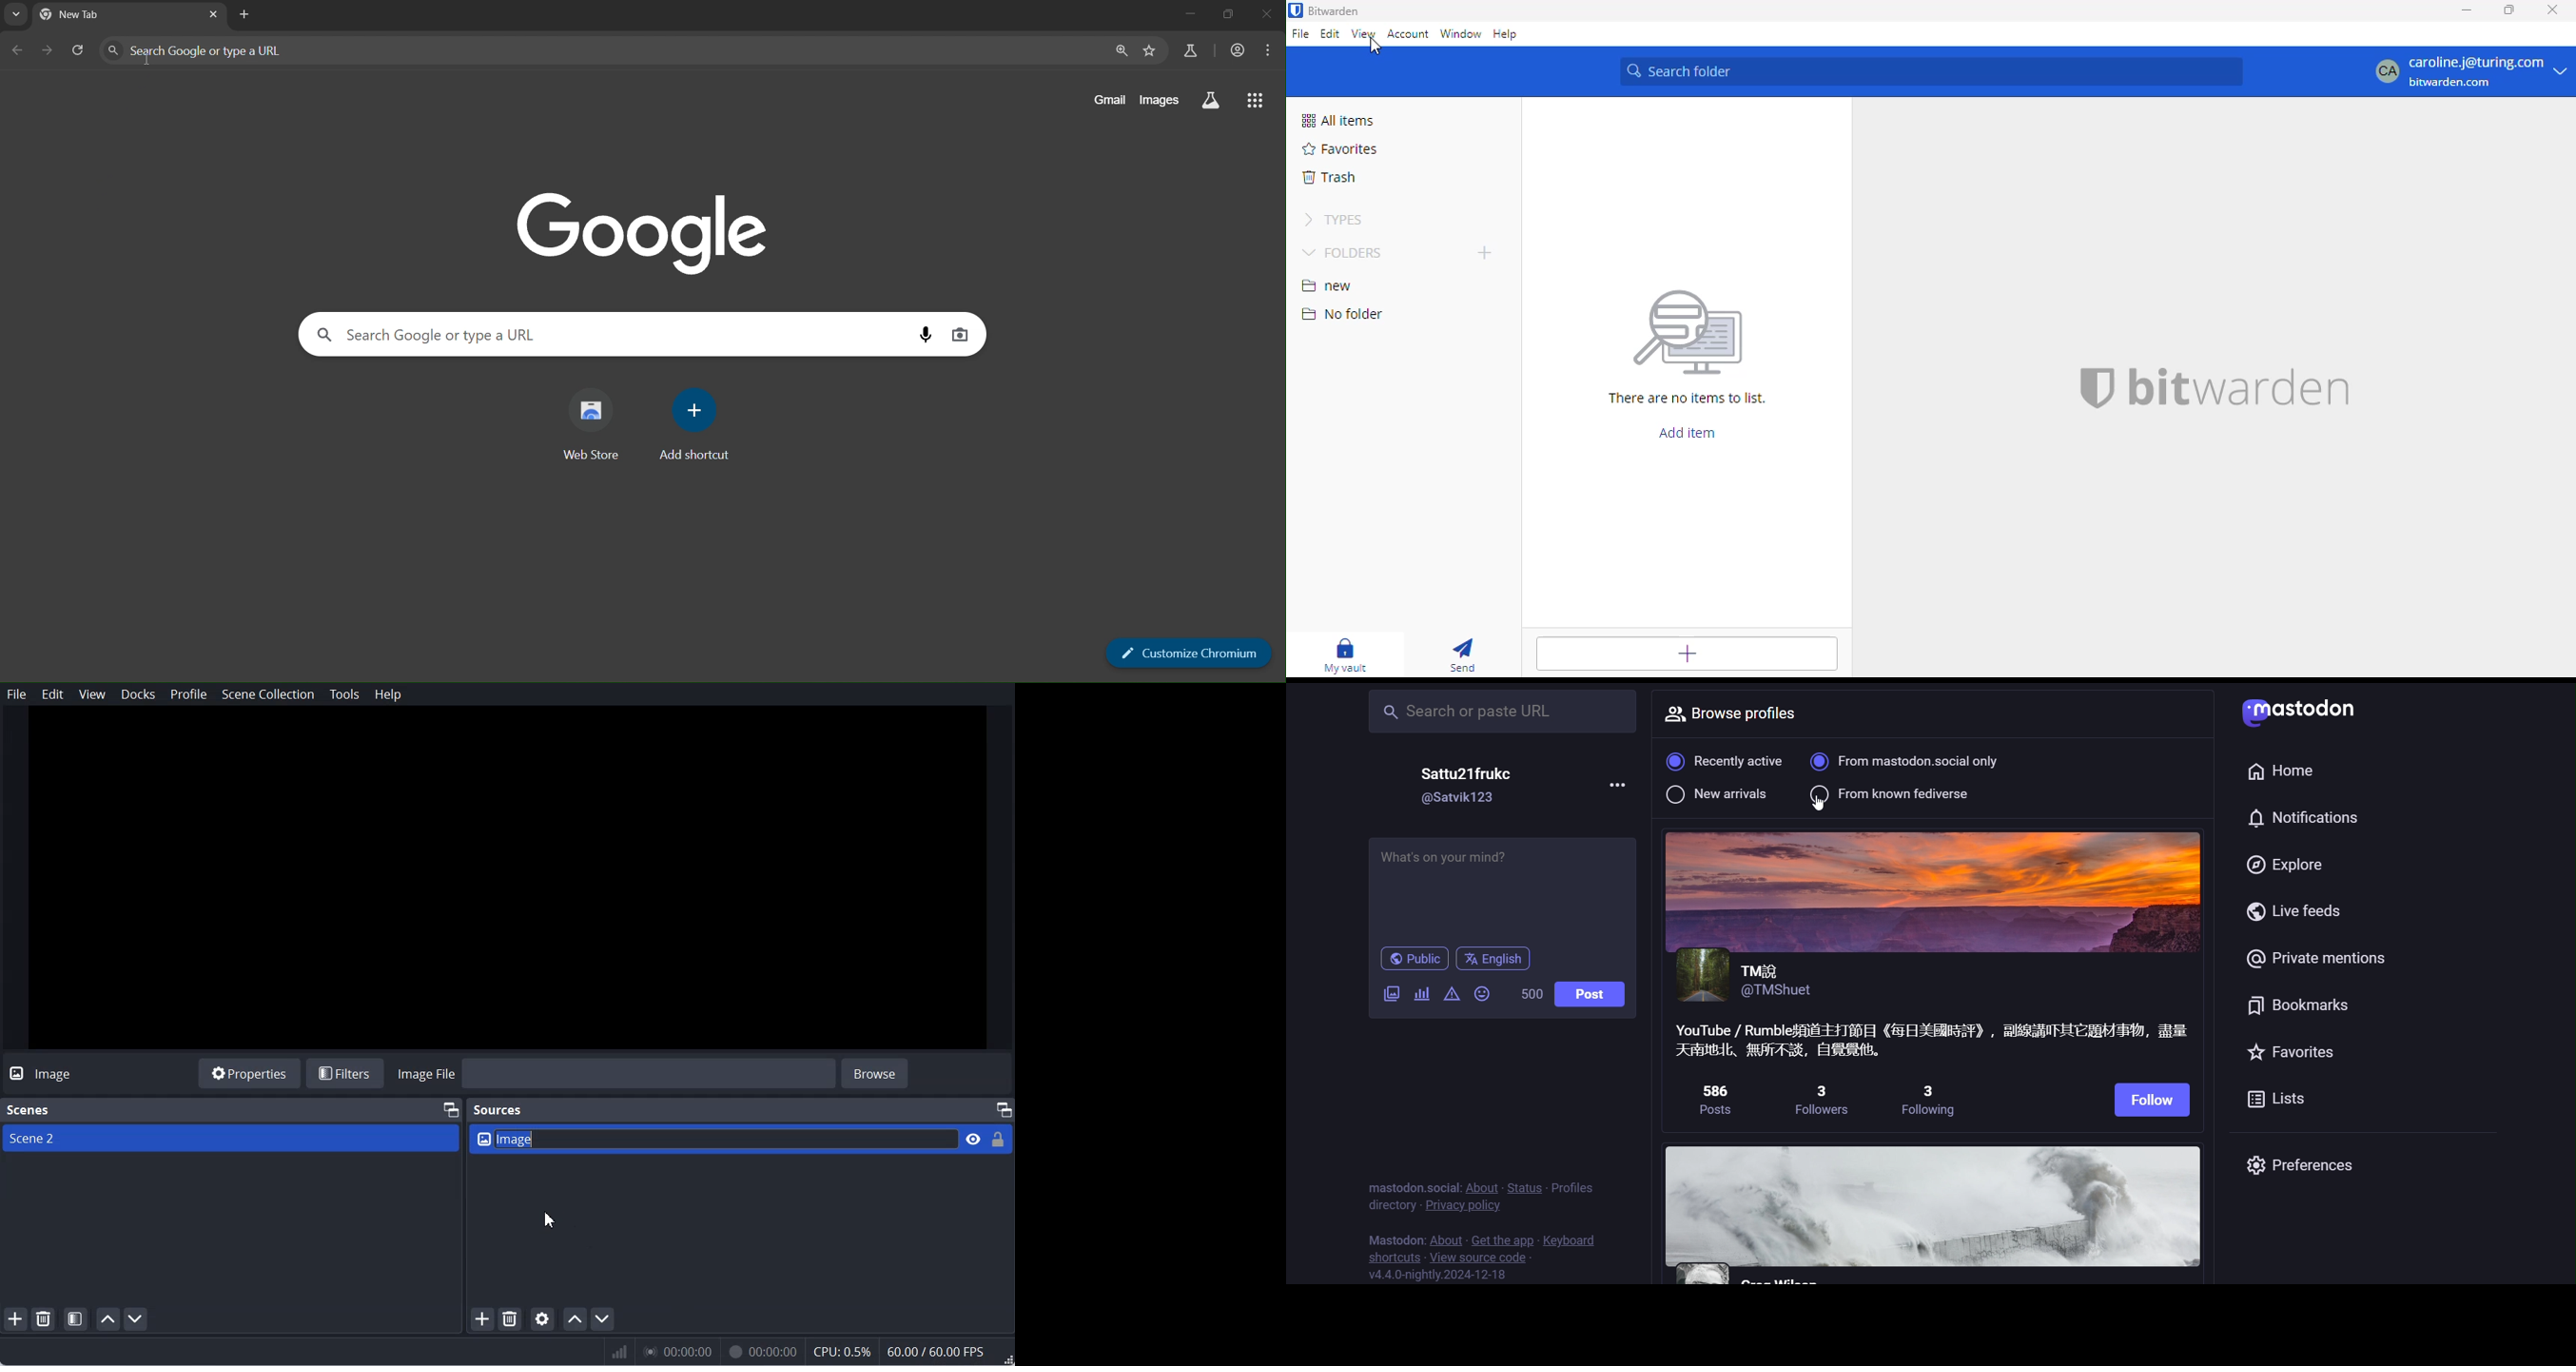  I want to click on Sources, so click(498, 1111).